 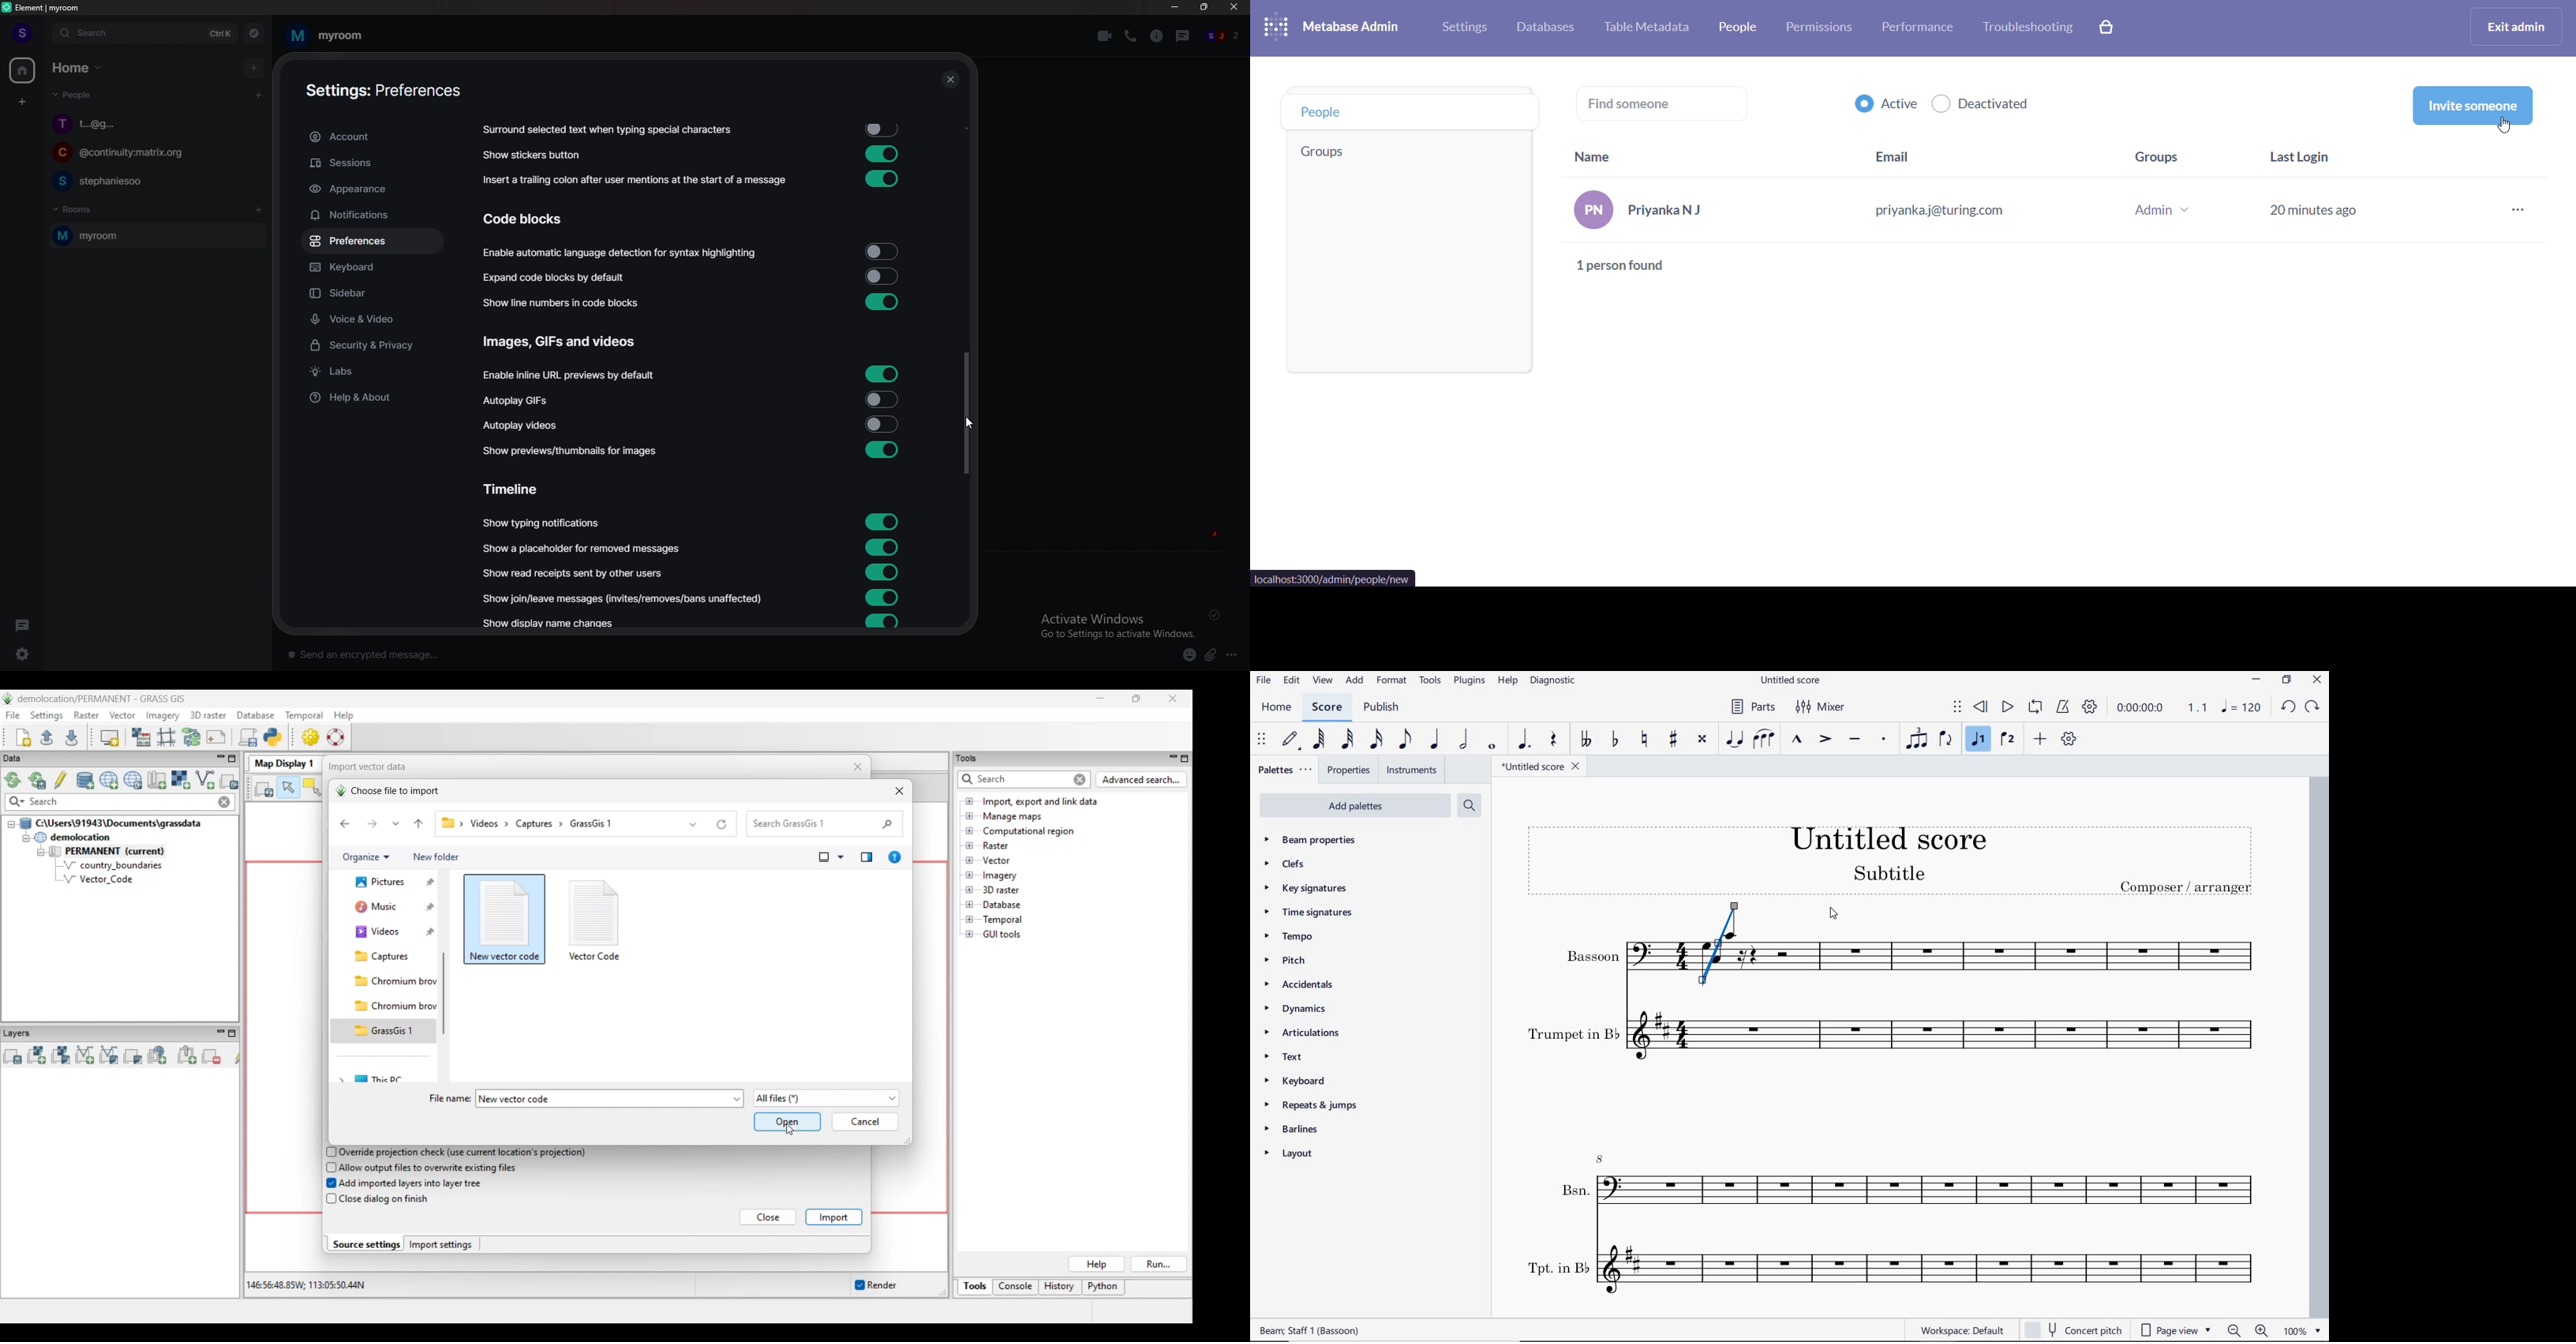 I want to click on toggle flat, so click(x=1616, y=738).